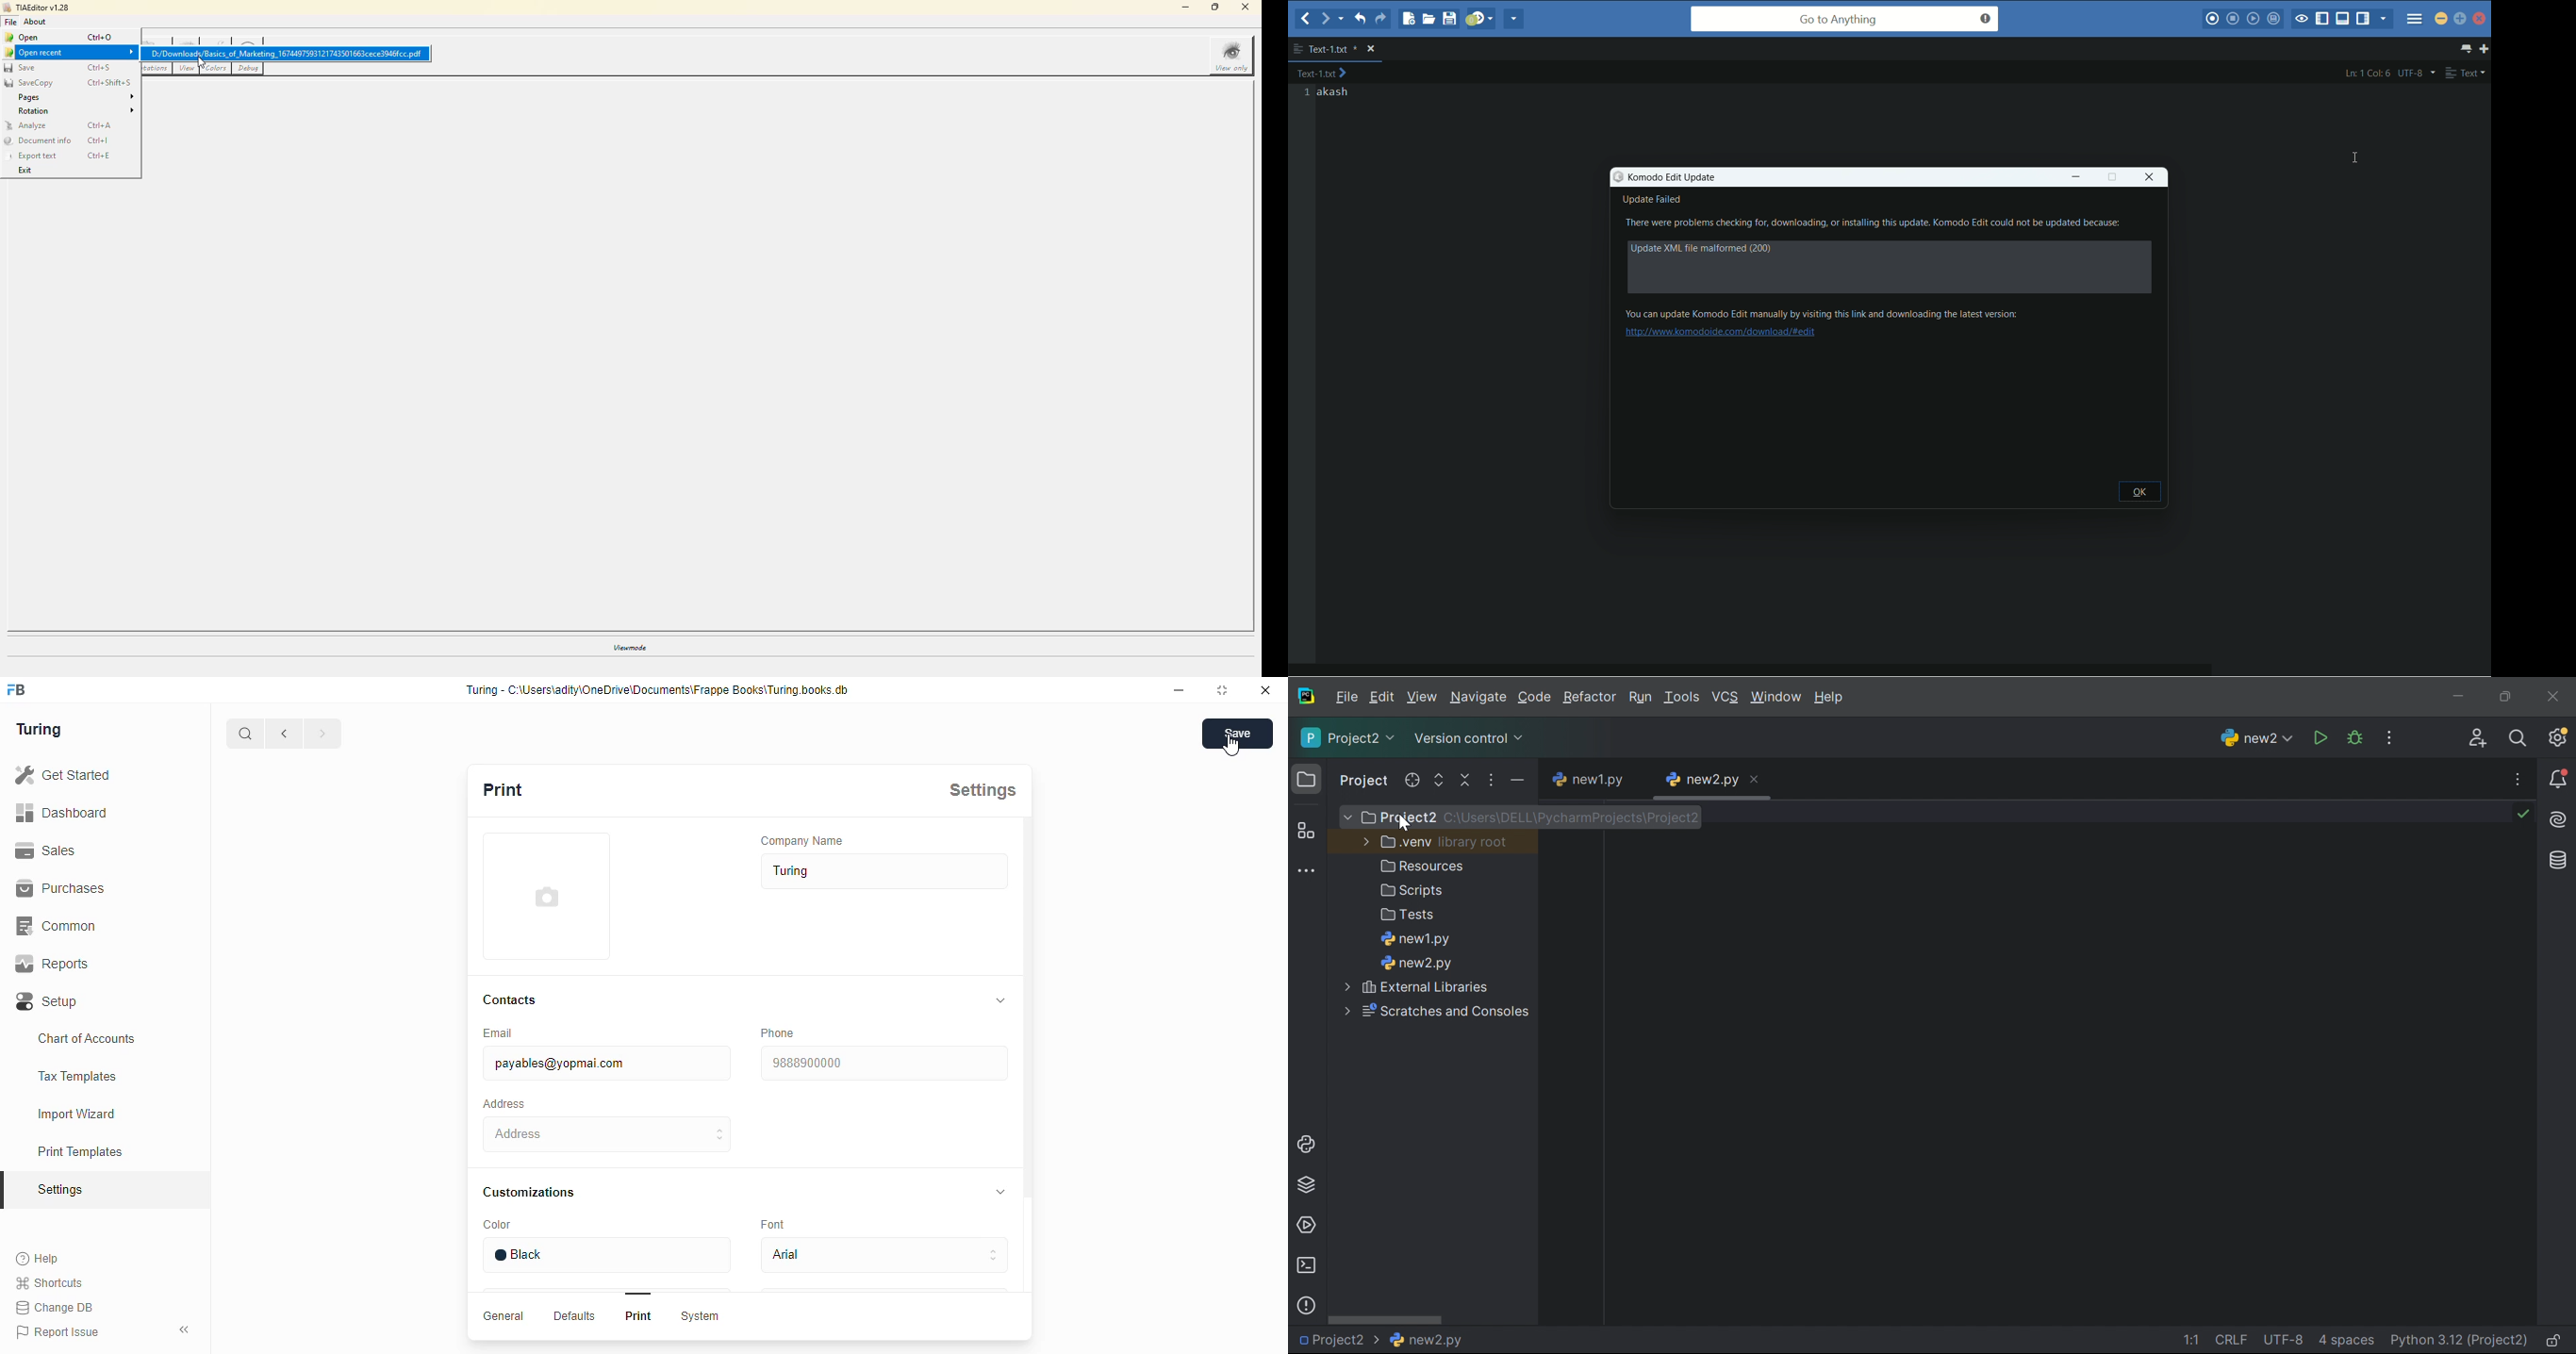  I want to click on Black, so click(611, 1254).